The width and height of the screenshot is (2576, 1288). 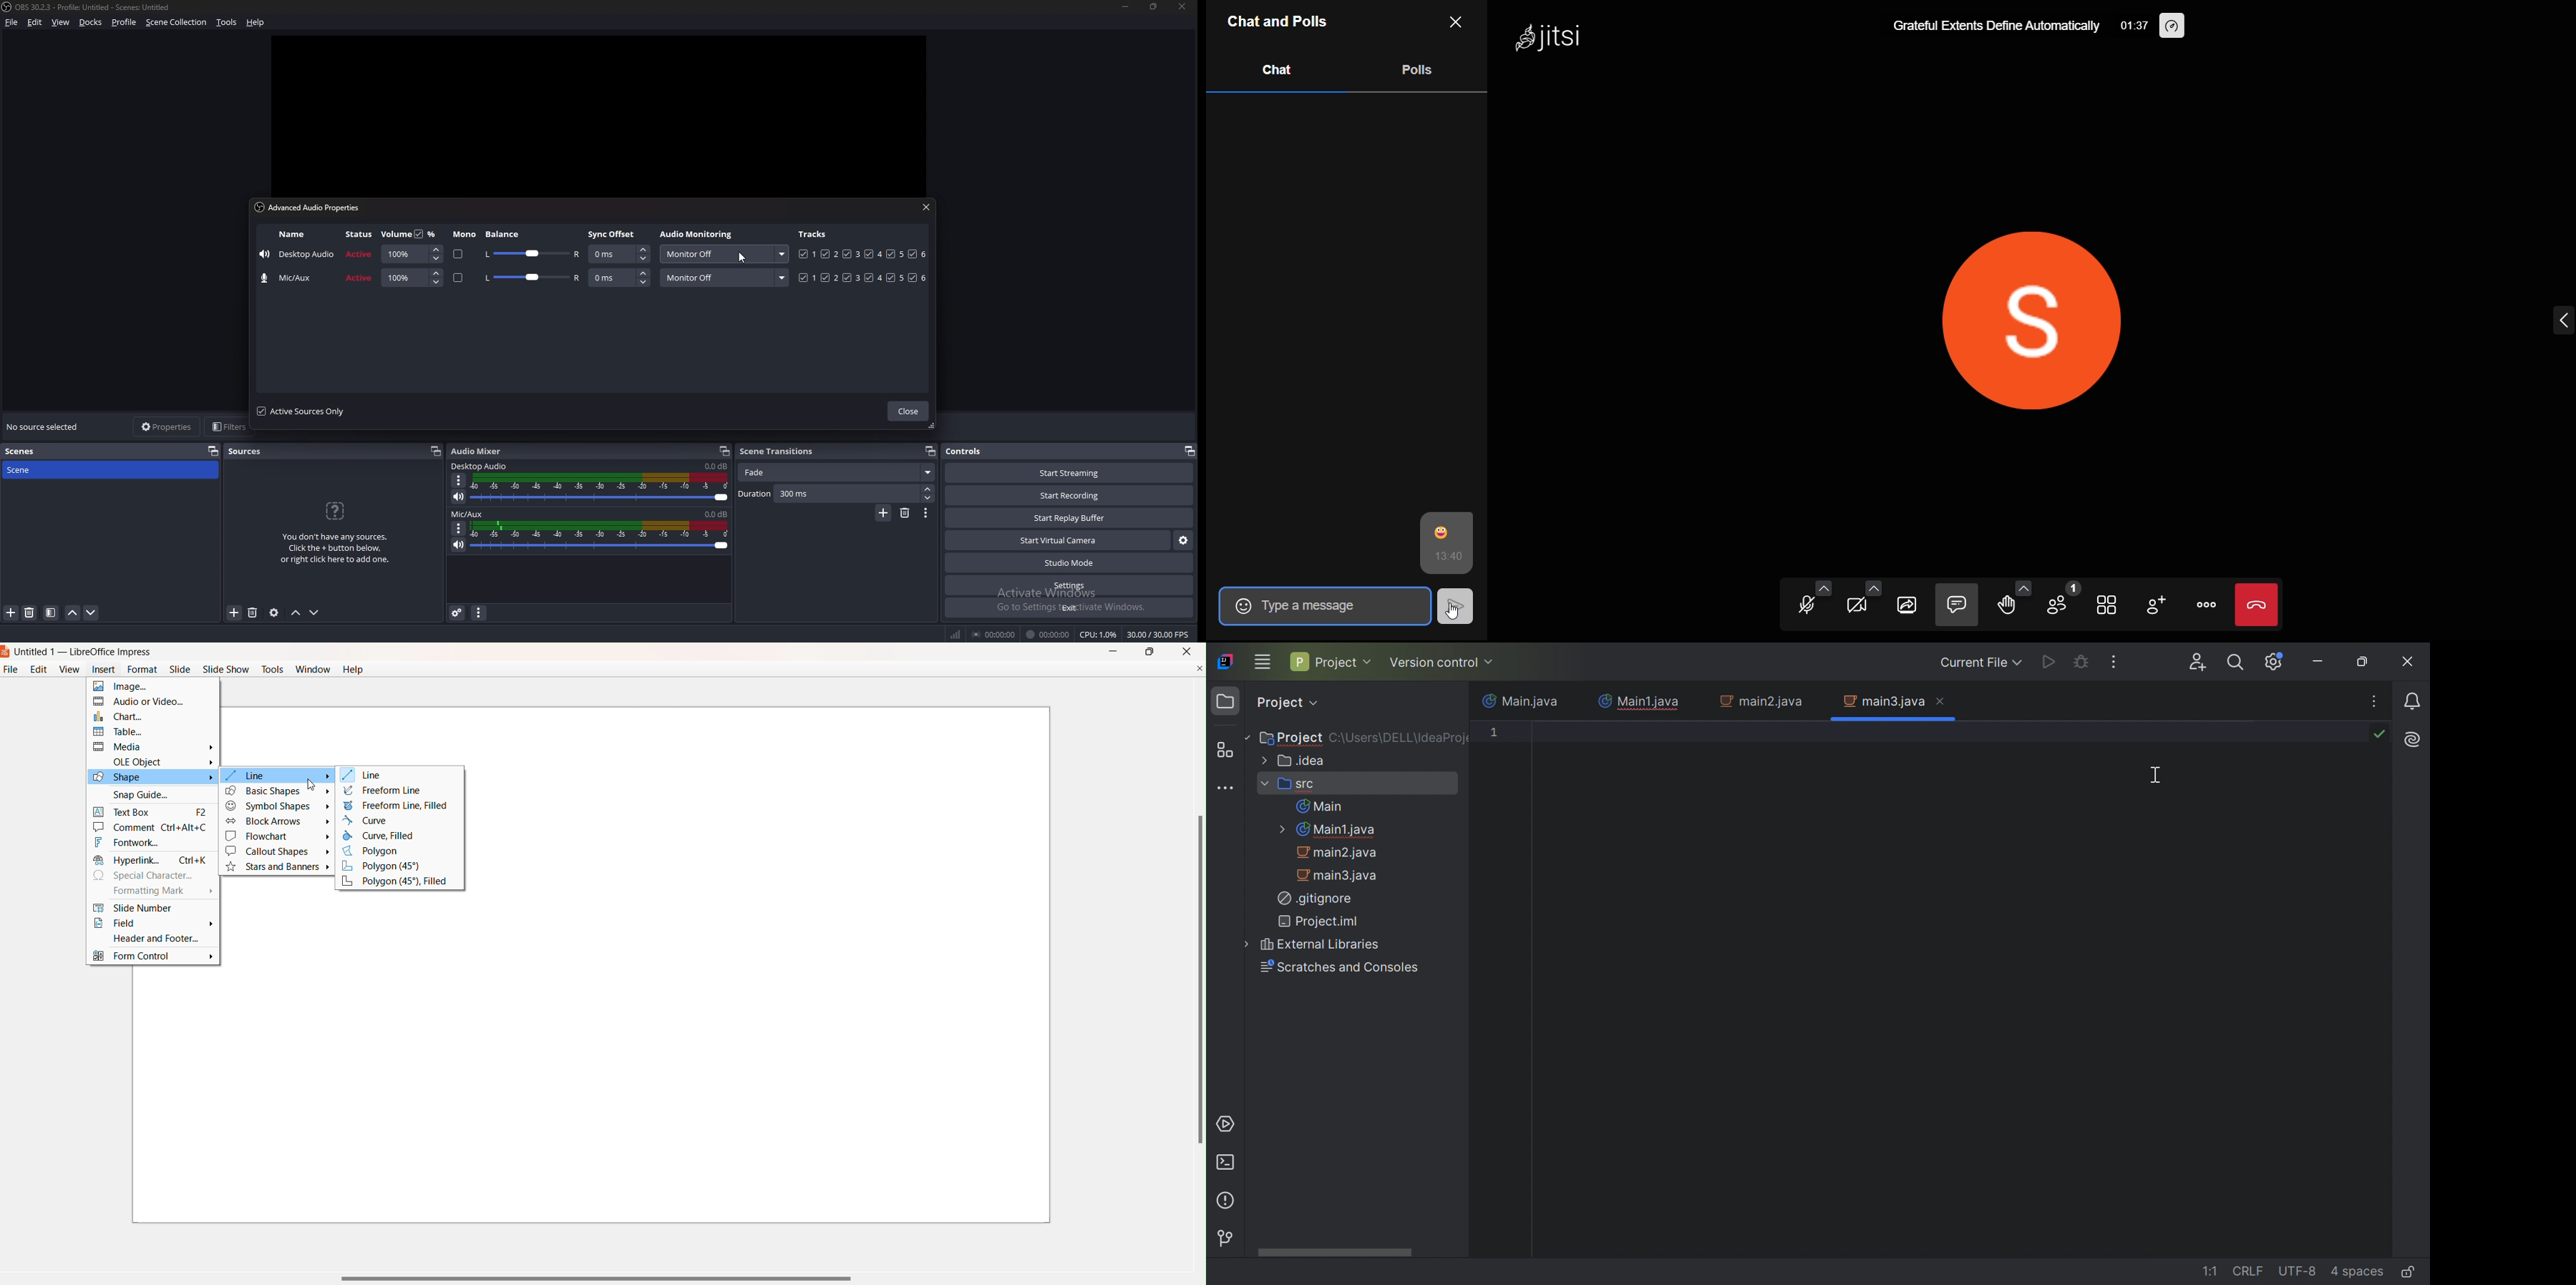 What do you see at coordinates (335, 550) in the screenshot?
I see `You don't have any sources.Click the + button below,or right click here to add one.` at bounding box center [335, 550].